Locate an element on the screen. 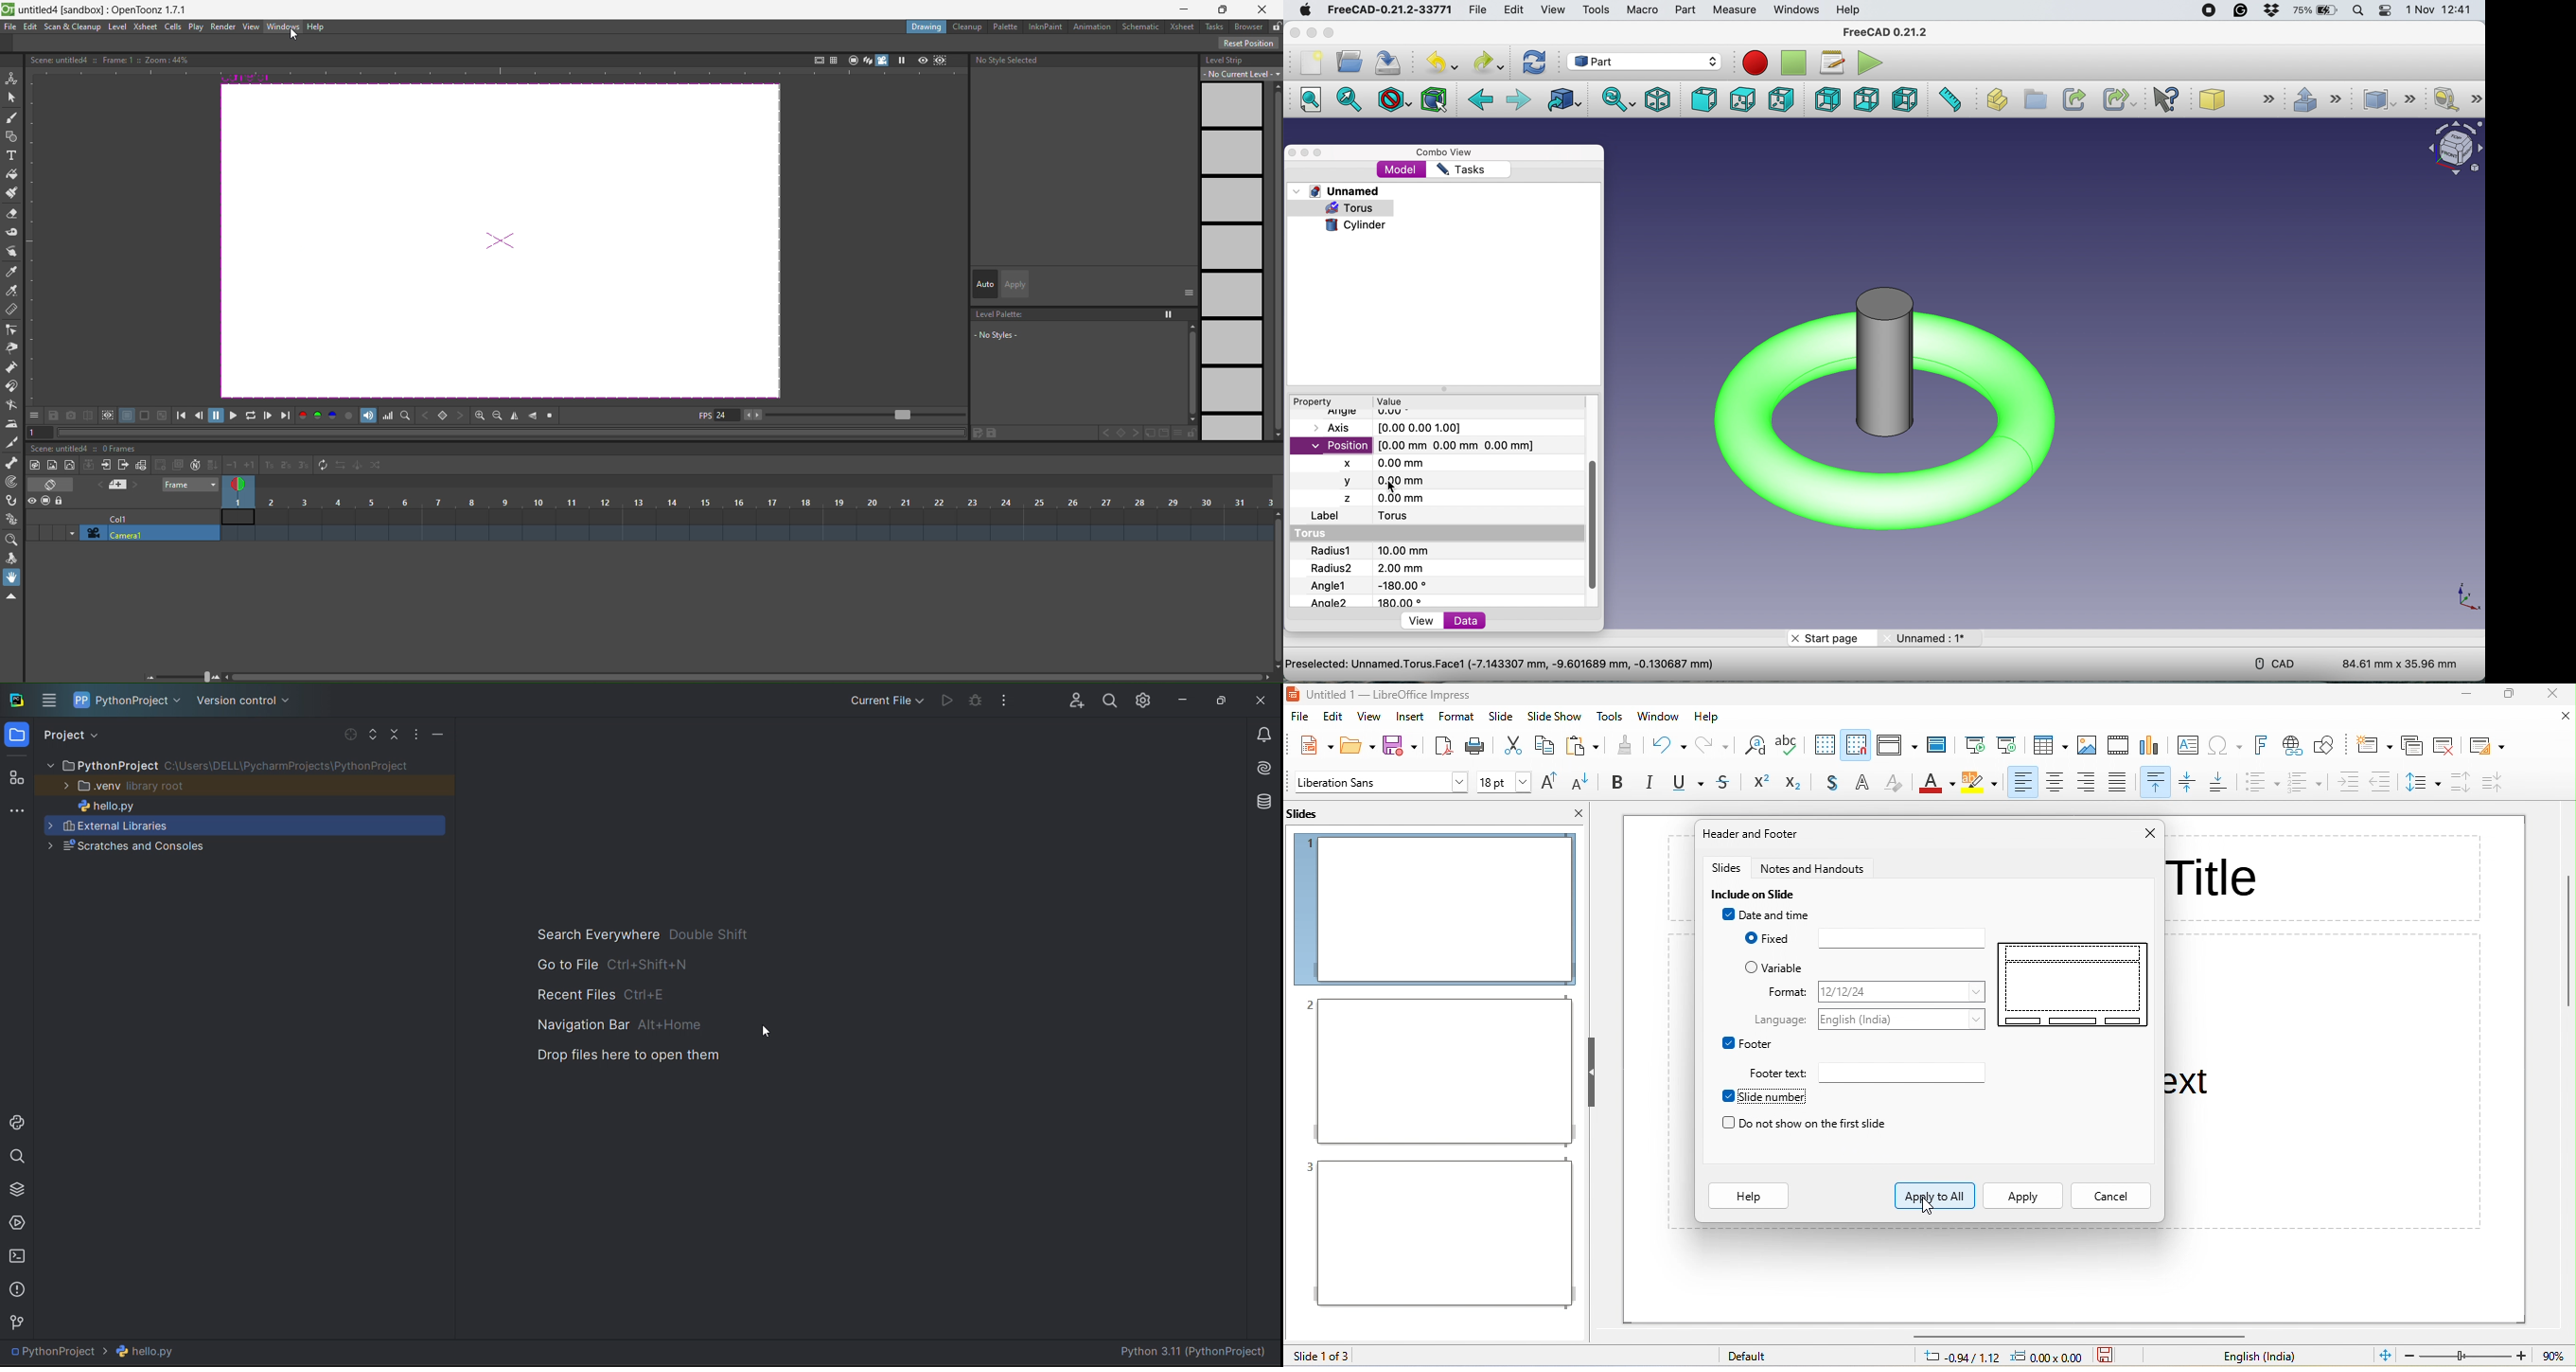 The image size is (2576, 1372). right is located at coordinates (1779, 99).